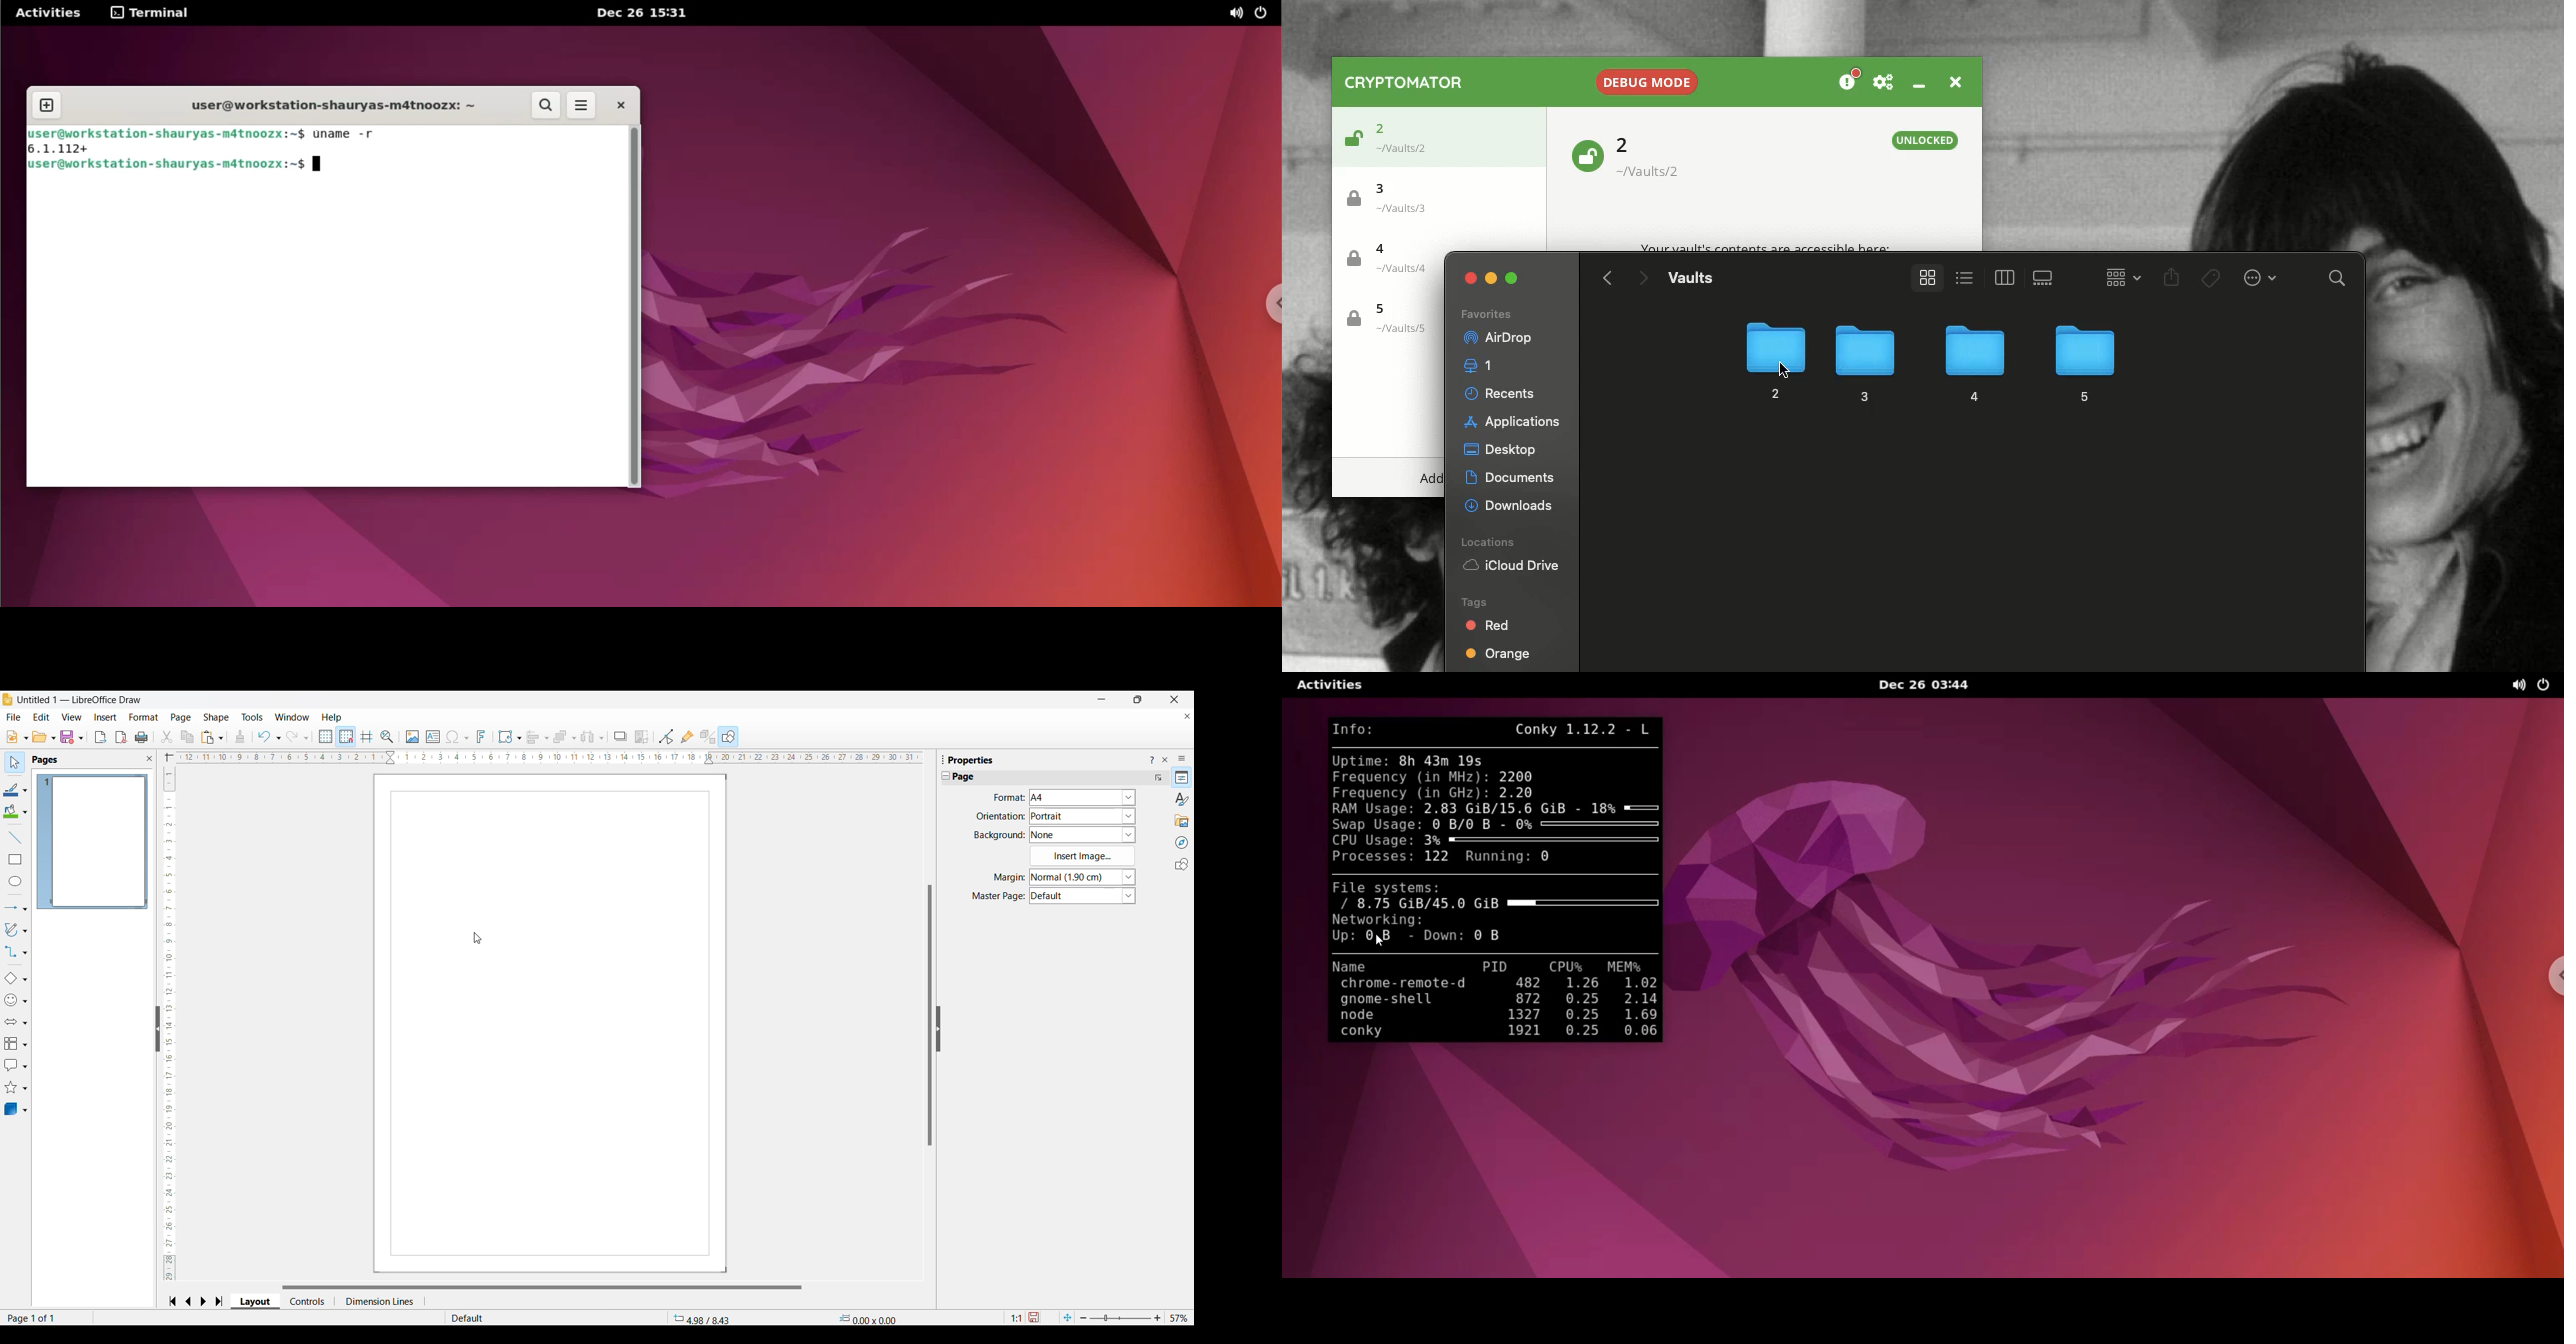 The height and width of the screenshot is (1344, 2576). Describe the element at coordinates (16, 1043) in the screenshot. I see `Flowchart options` at that location.